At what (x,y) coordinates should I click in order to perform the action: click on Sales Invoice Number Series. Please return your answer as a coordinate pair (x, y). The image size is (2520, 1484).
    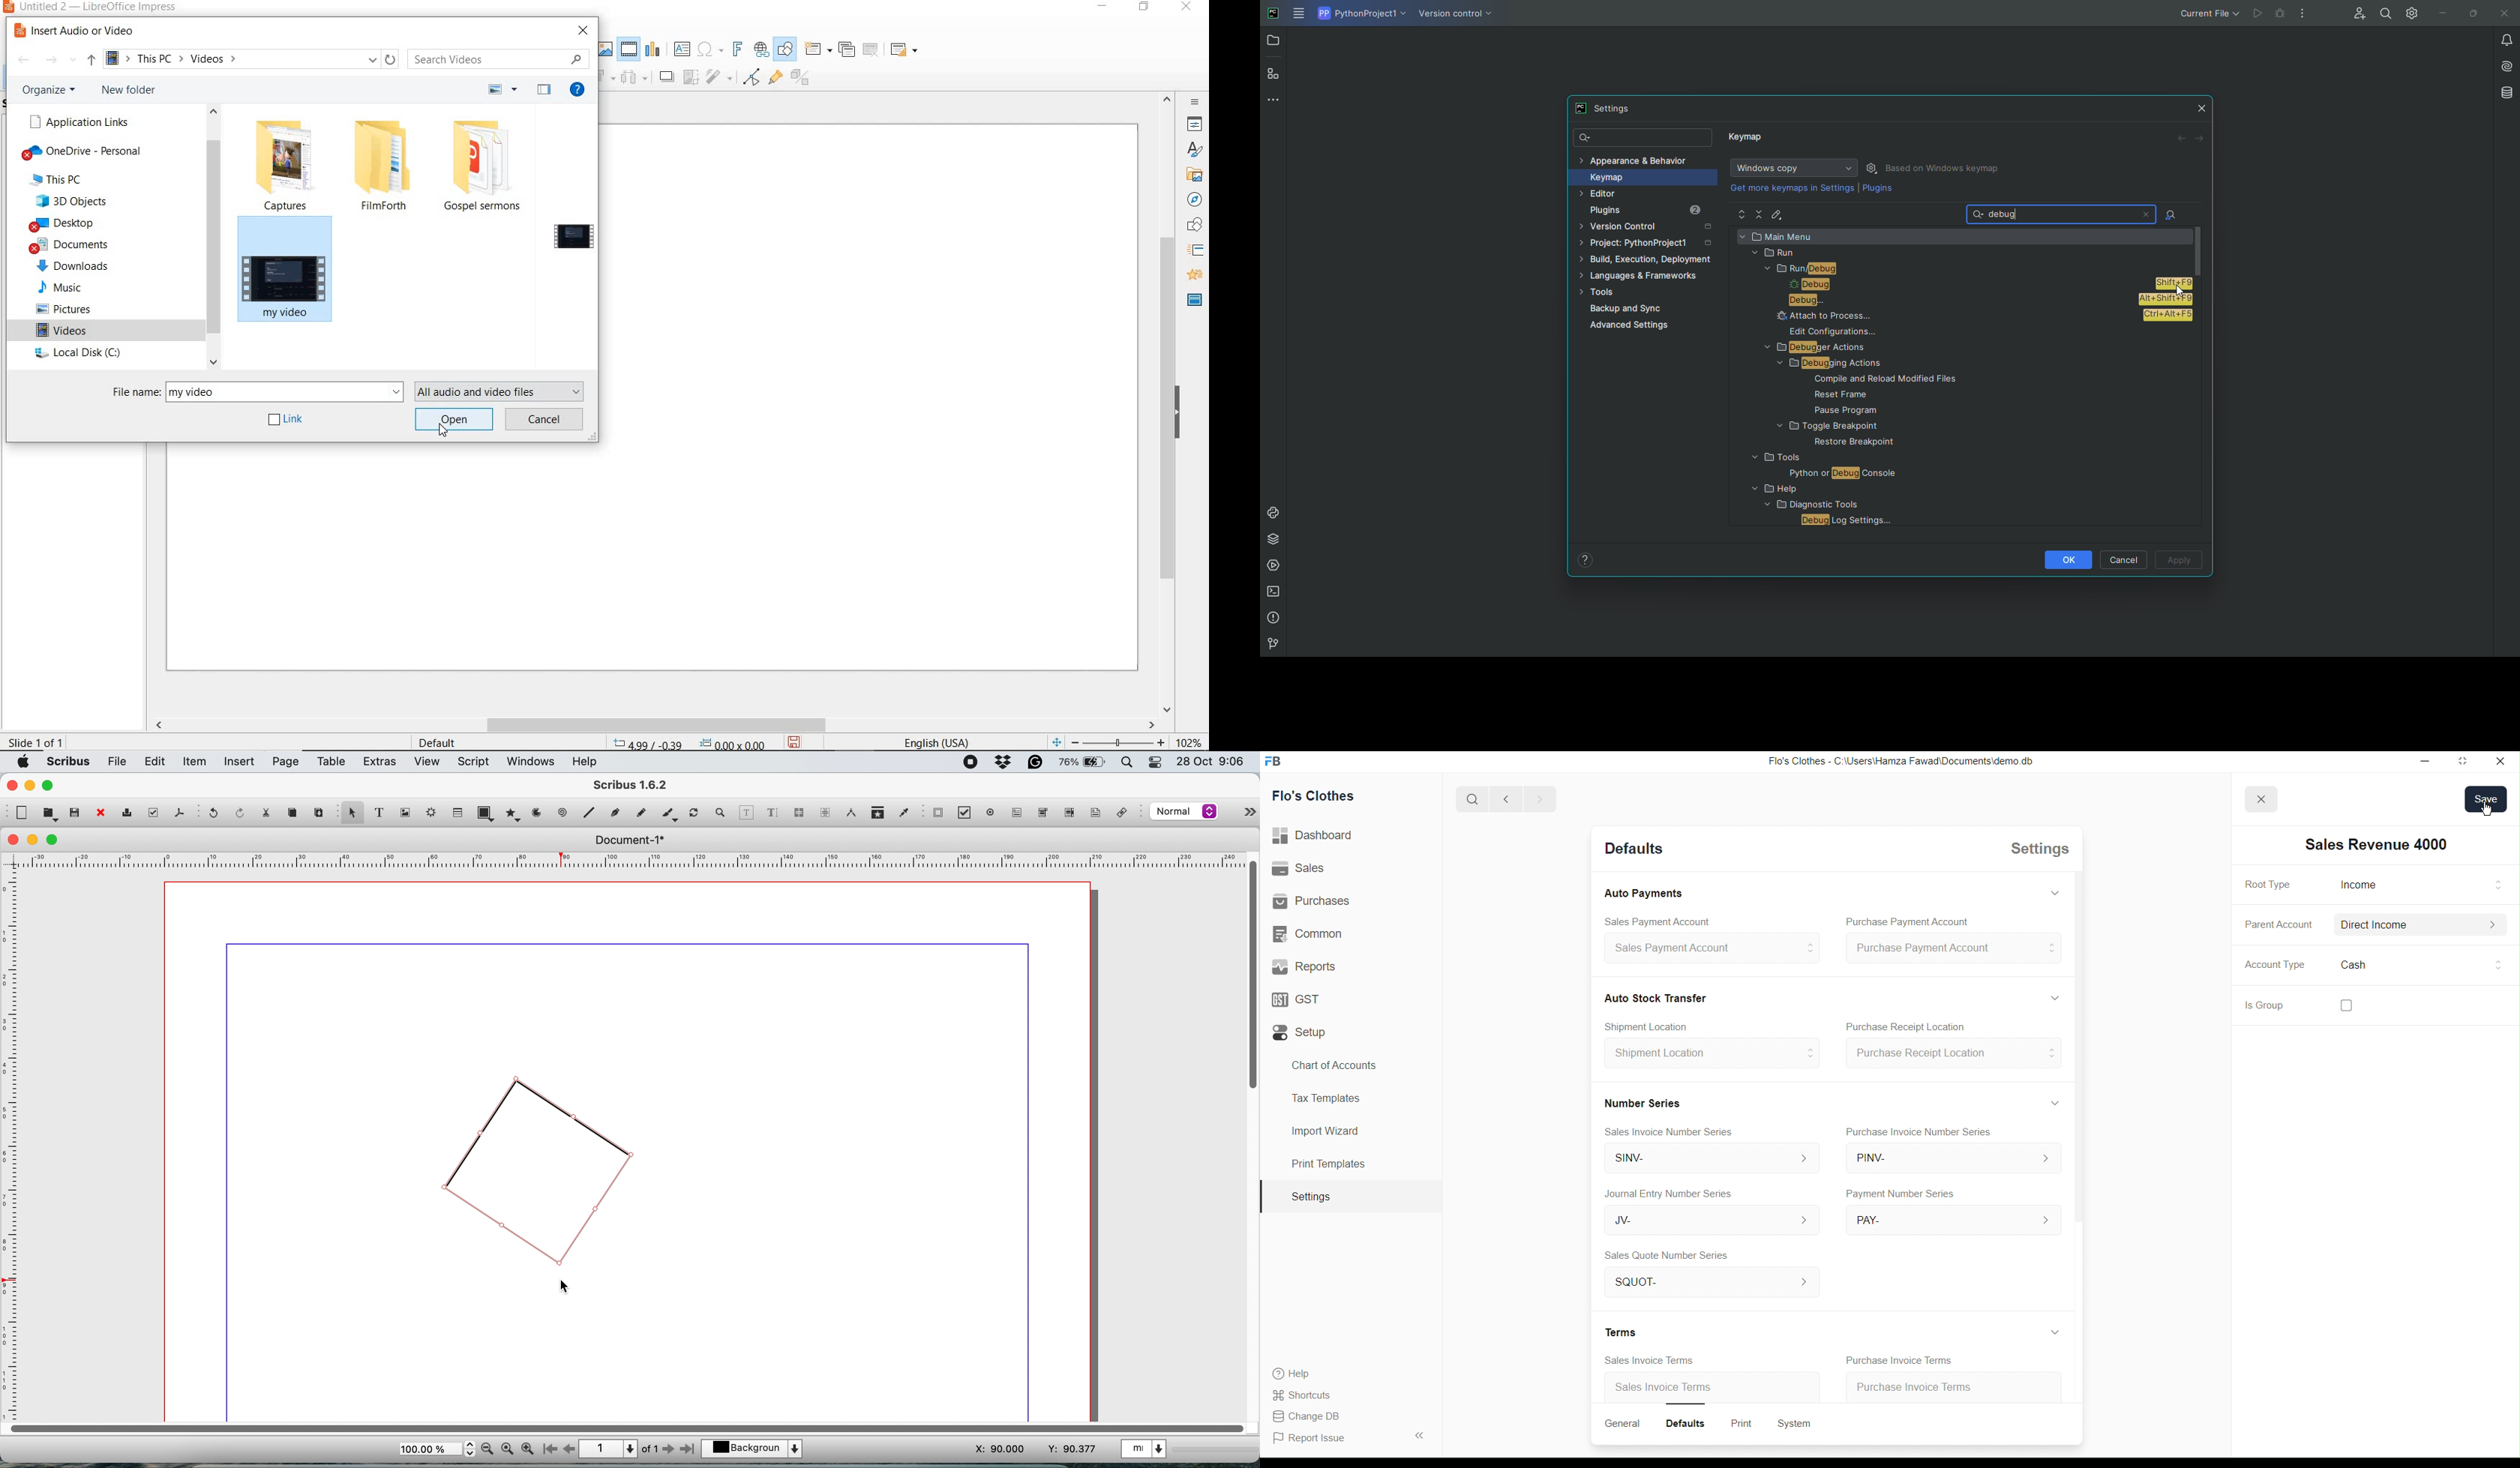
    Looking at the image, I should click on (1674, 1130).